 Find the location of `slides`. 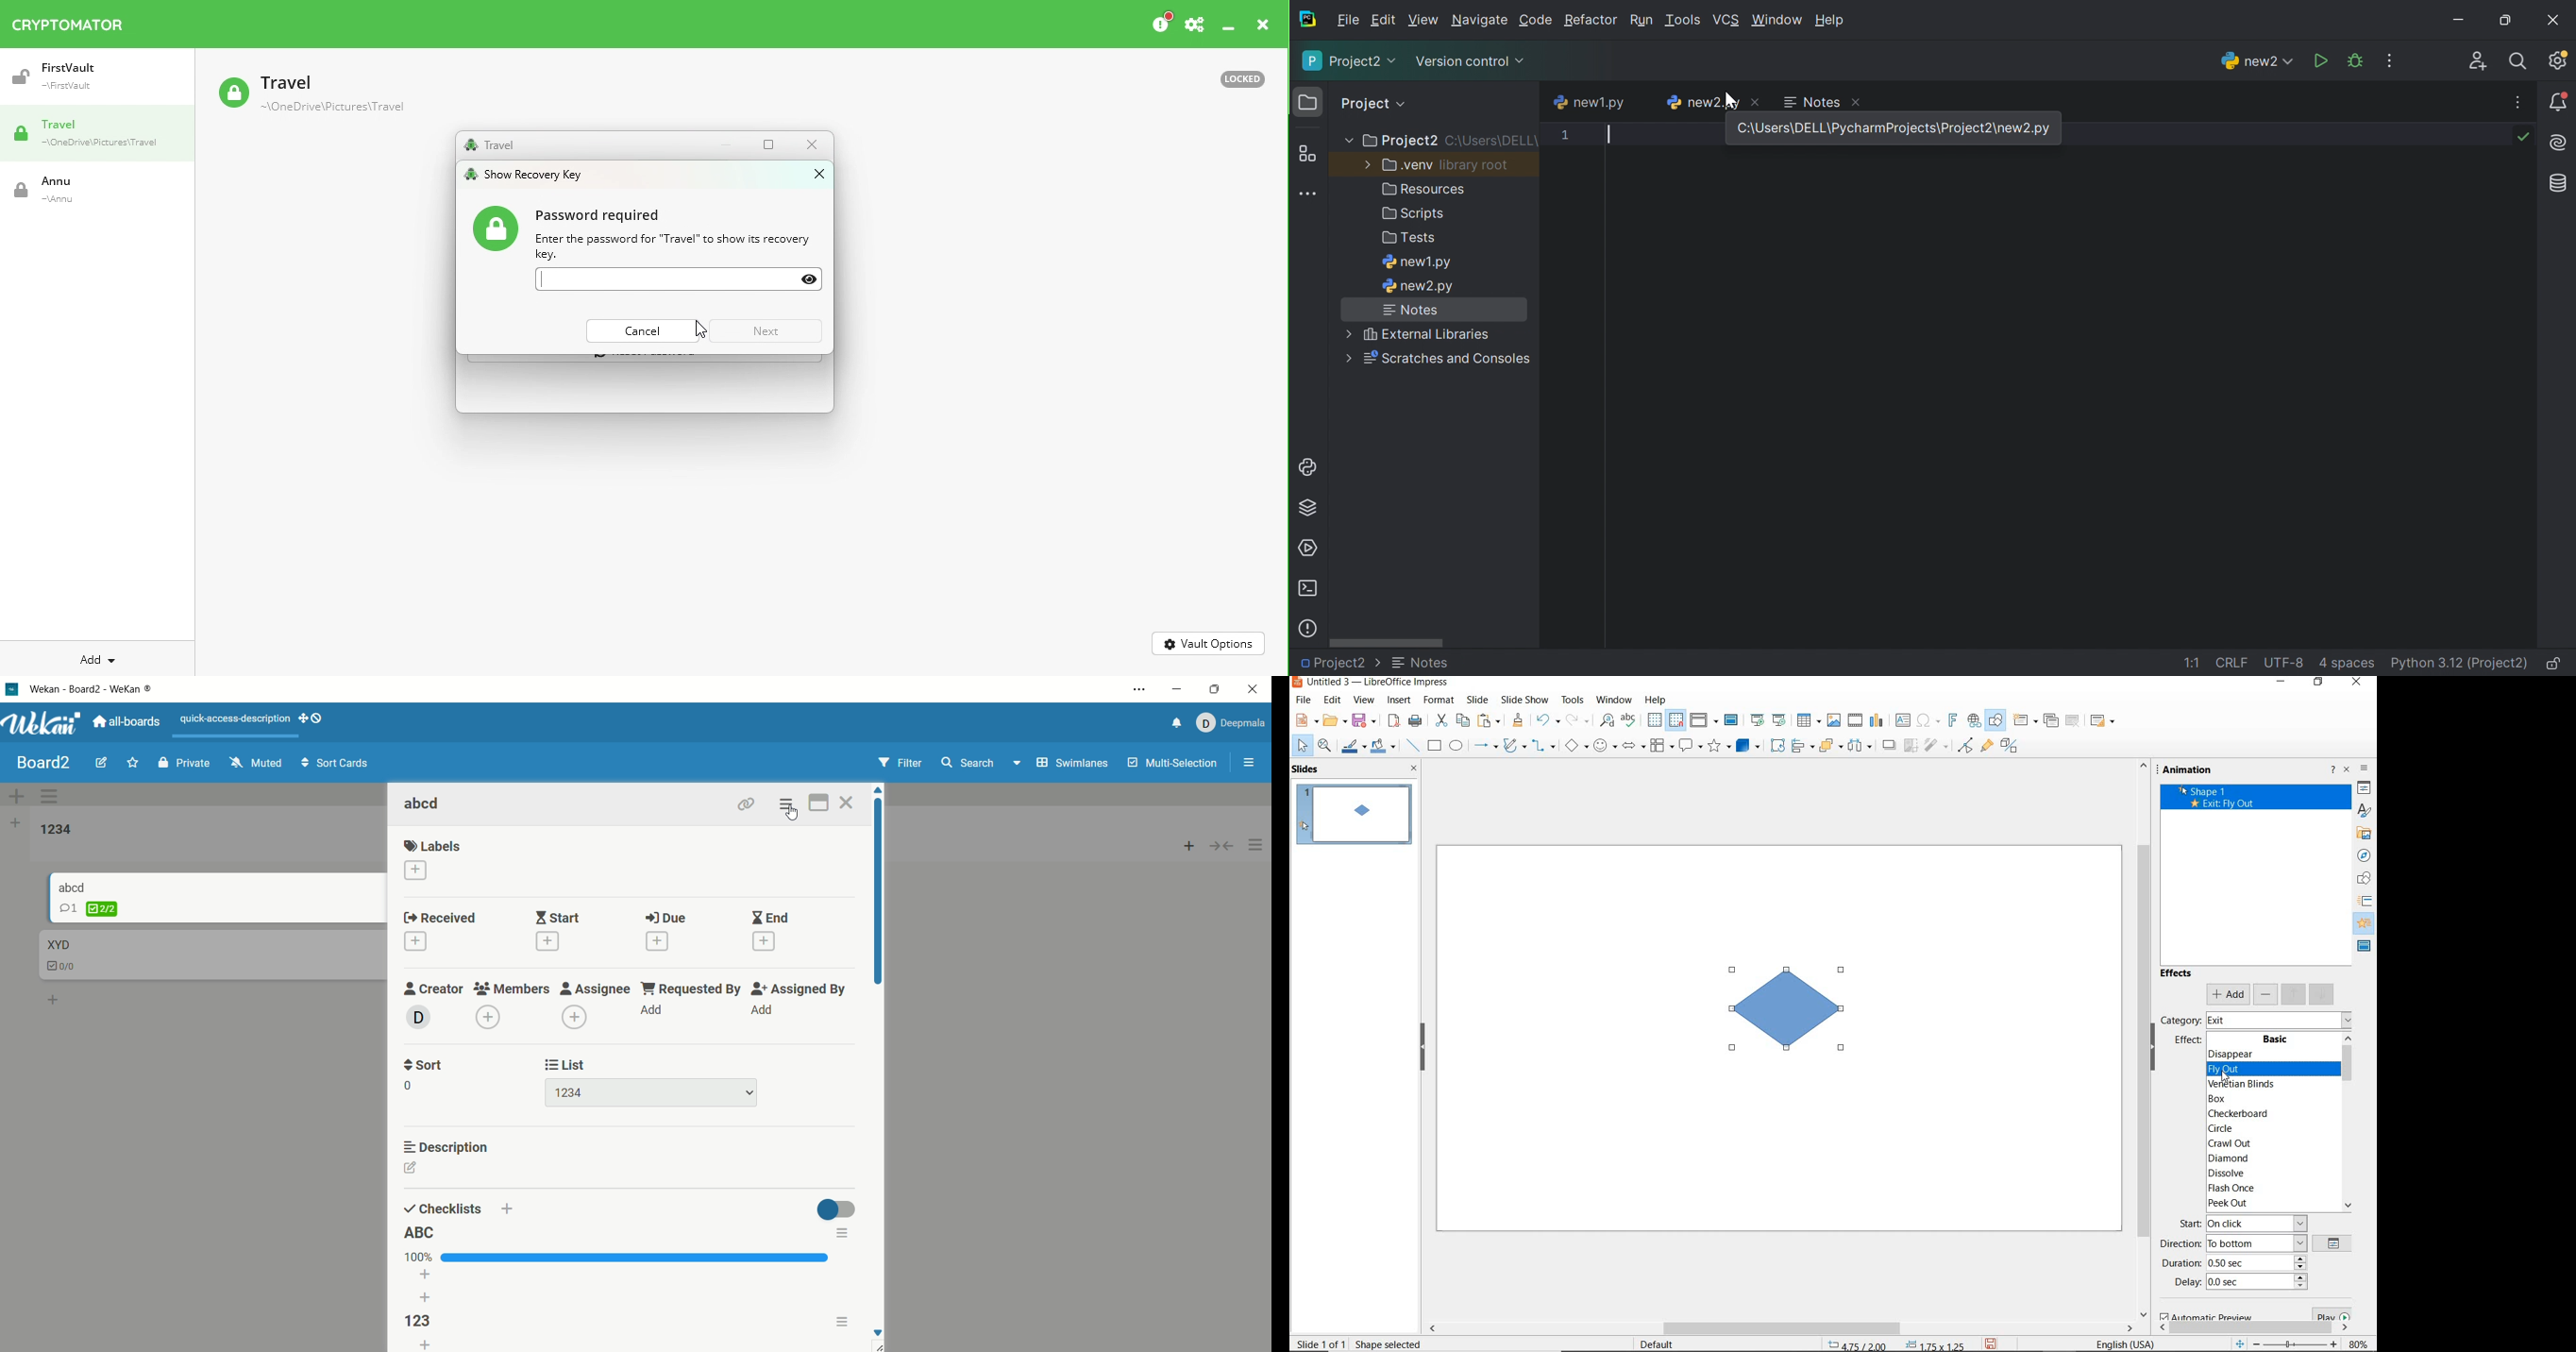

slides is located at coordinates (1307, 769).